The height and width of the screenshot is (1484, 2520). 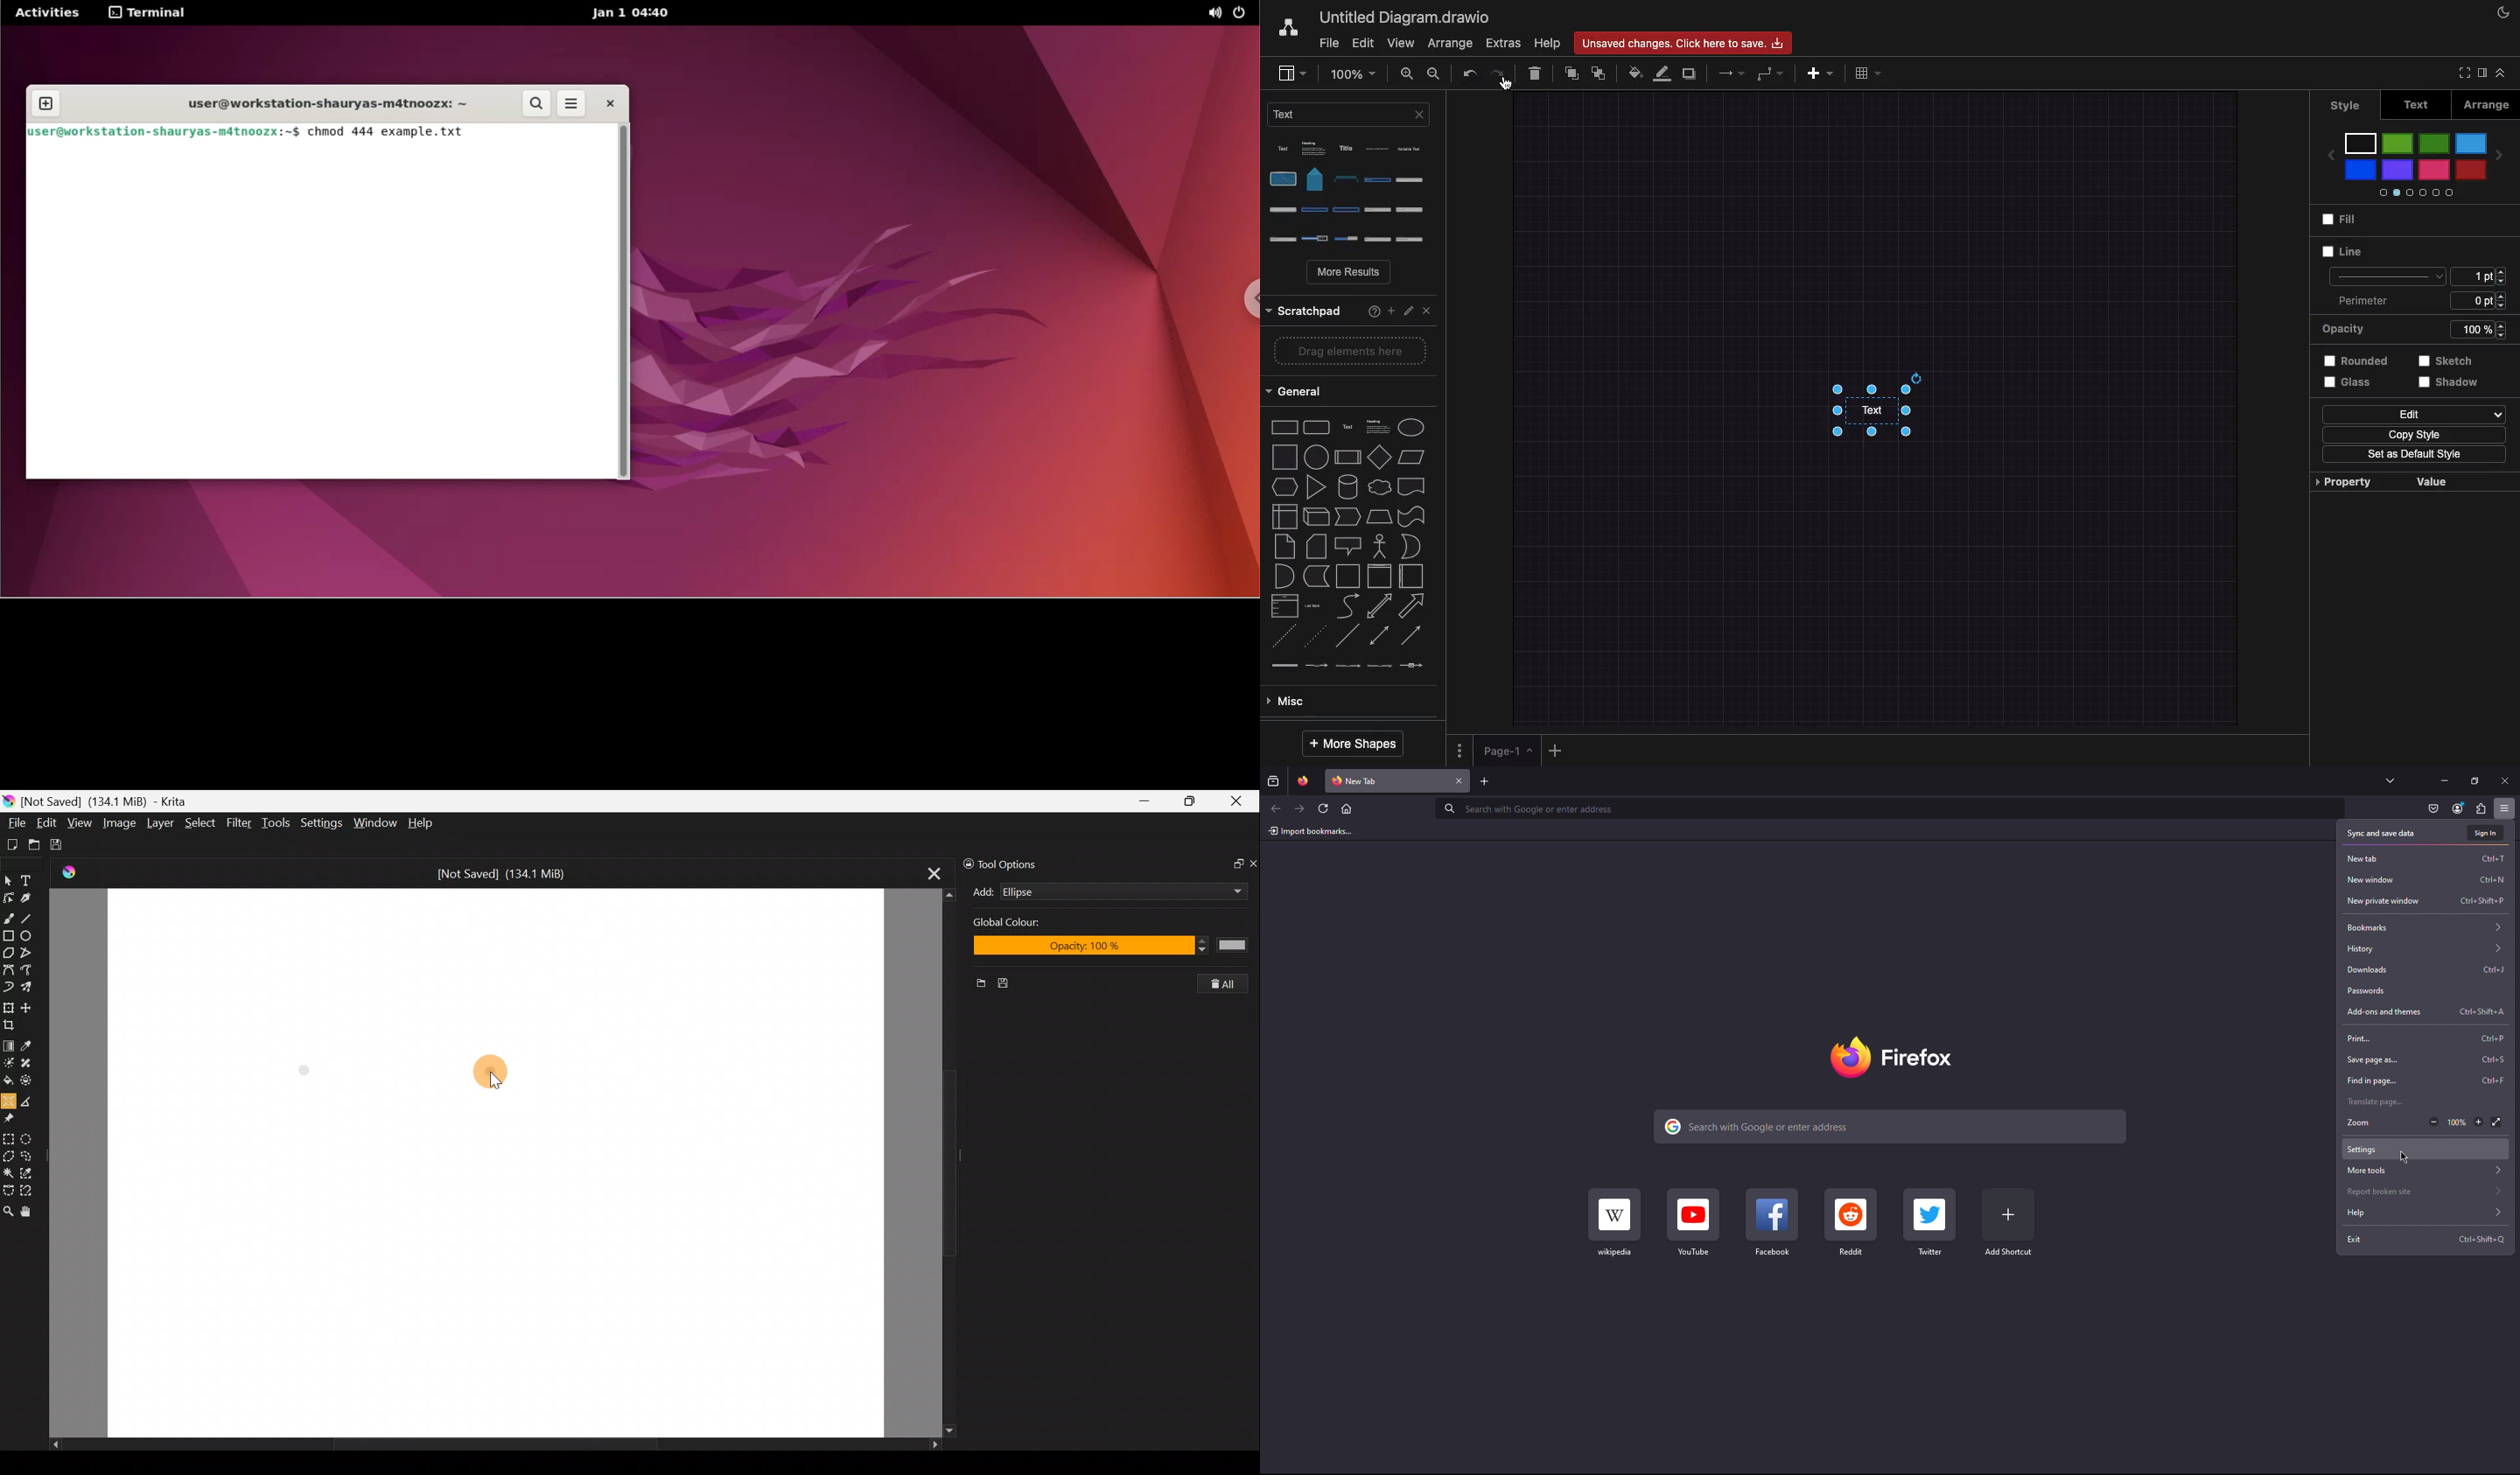 What do you see at coordinates (1401, 44) in the screenshot?
I see `View` at bounding box center [1401, 44].